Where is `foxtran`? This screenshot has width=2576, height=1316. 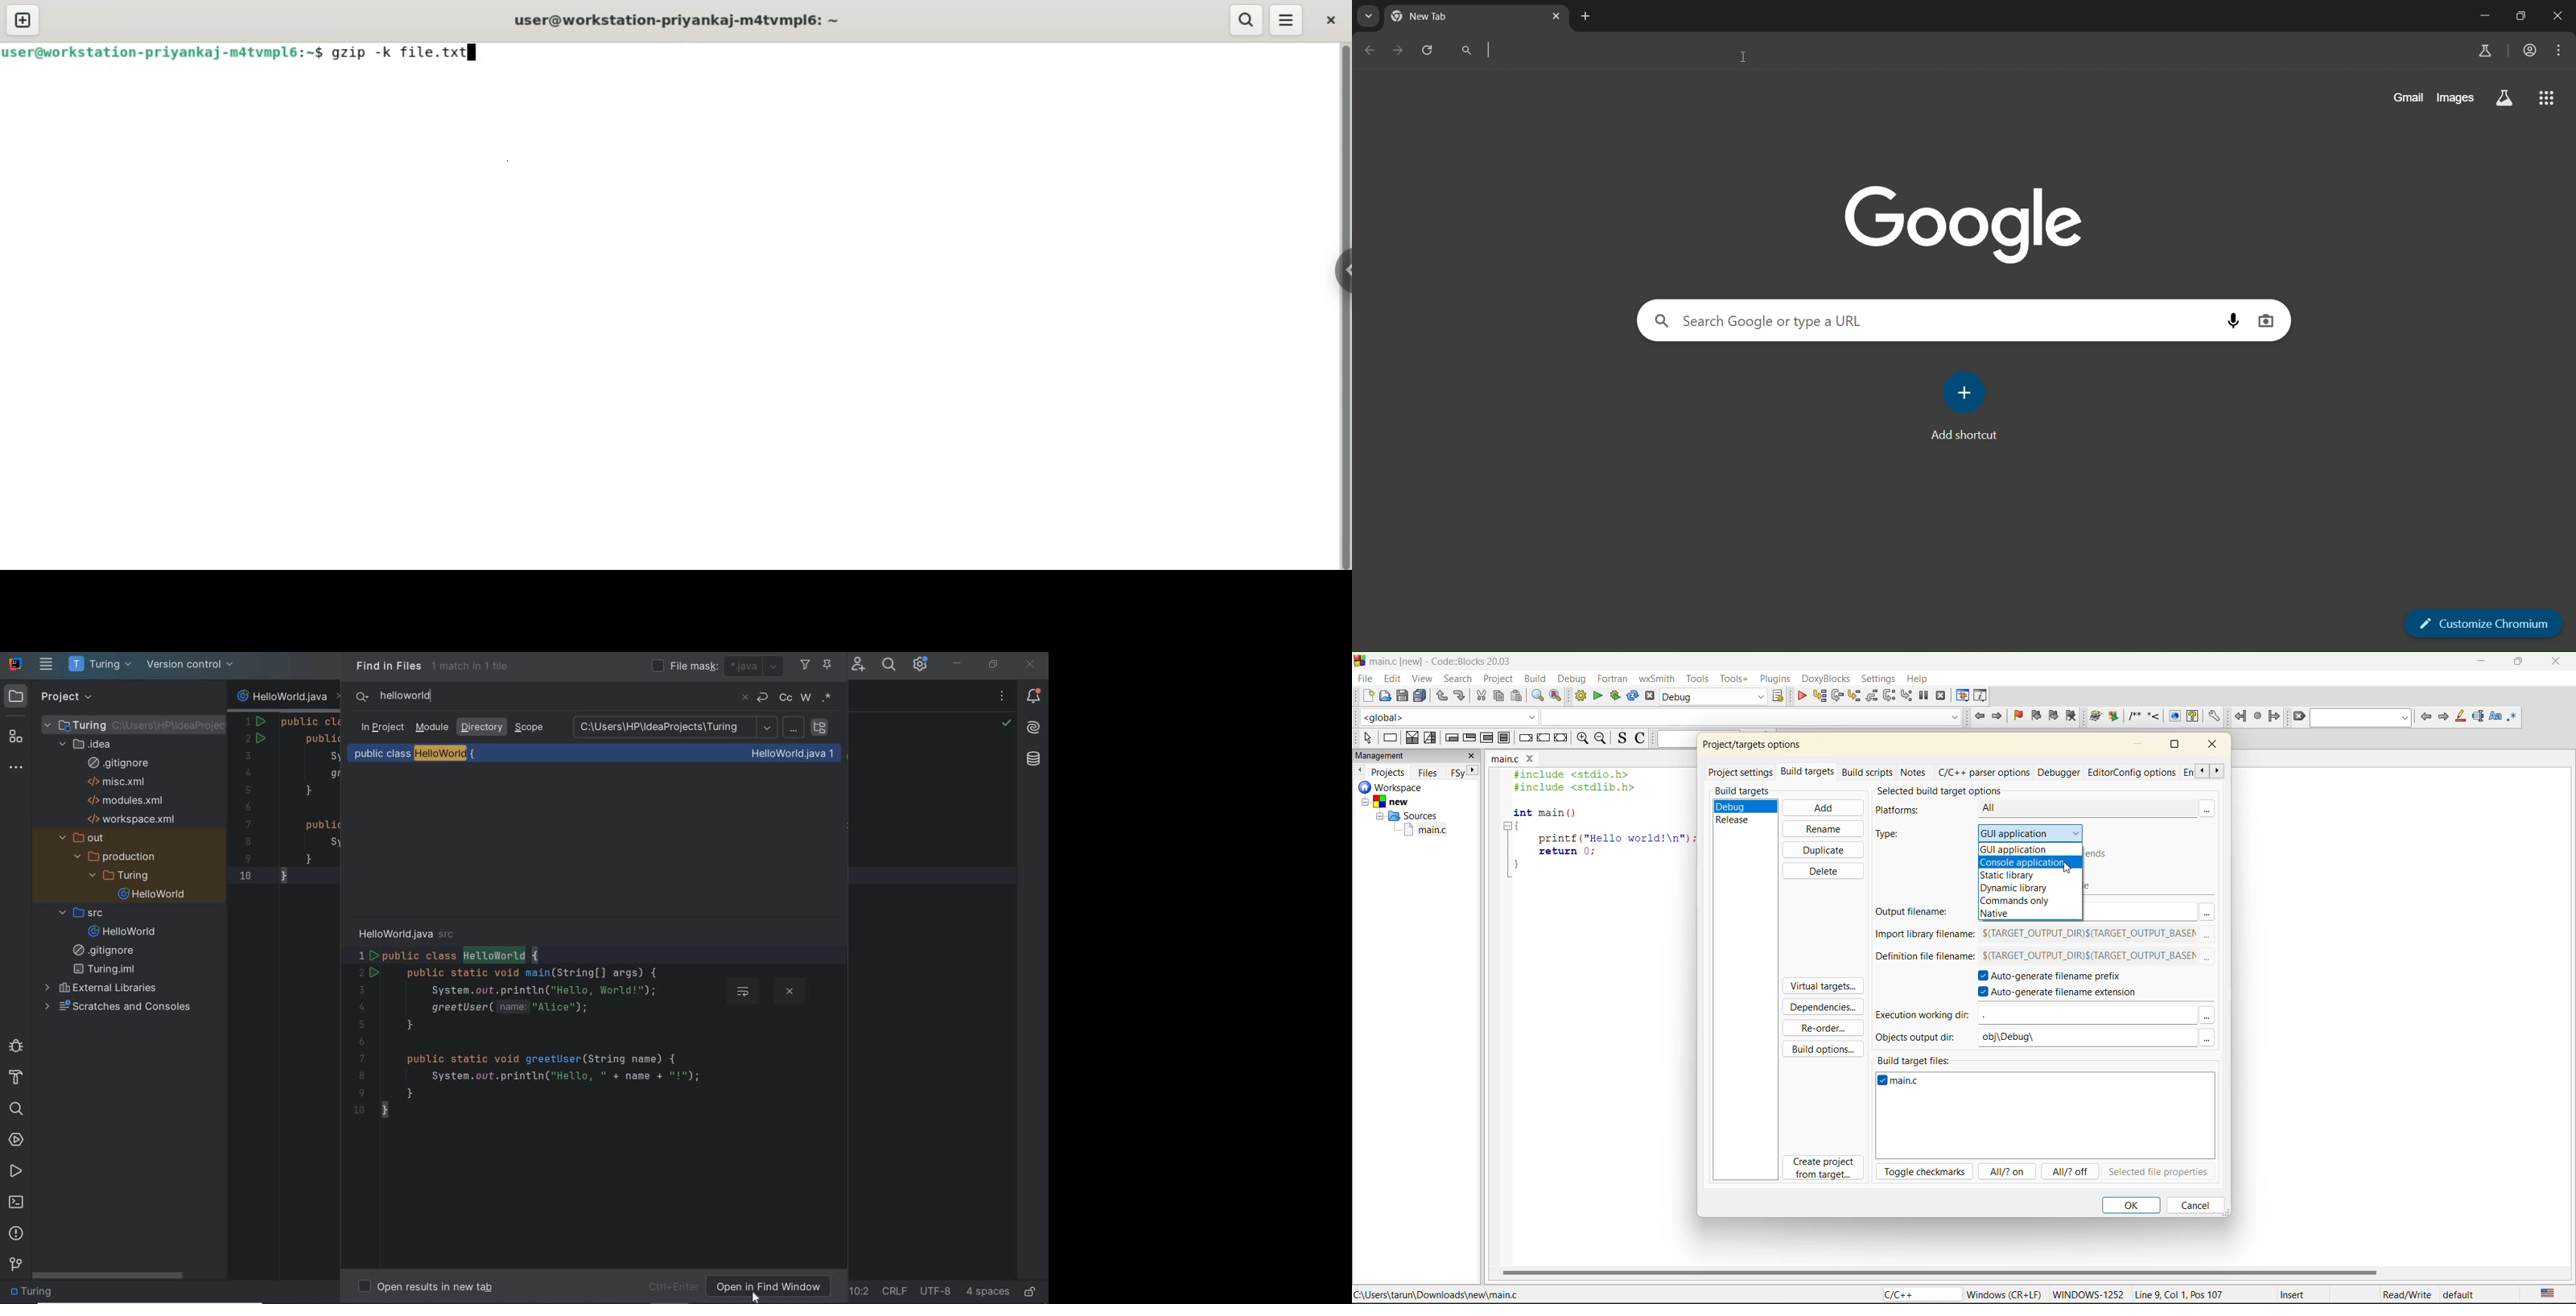 foxtran is located at coordinates (1614, 679).